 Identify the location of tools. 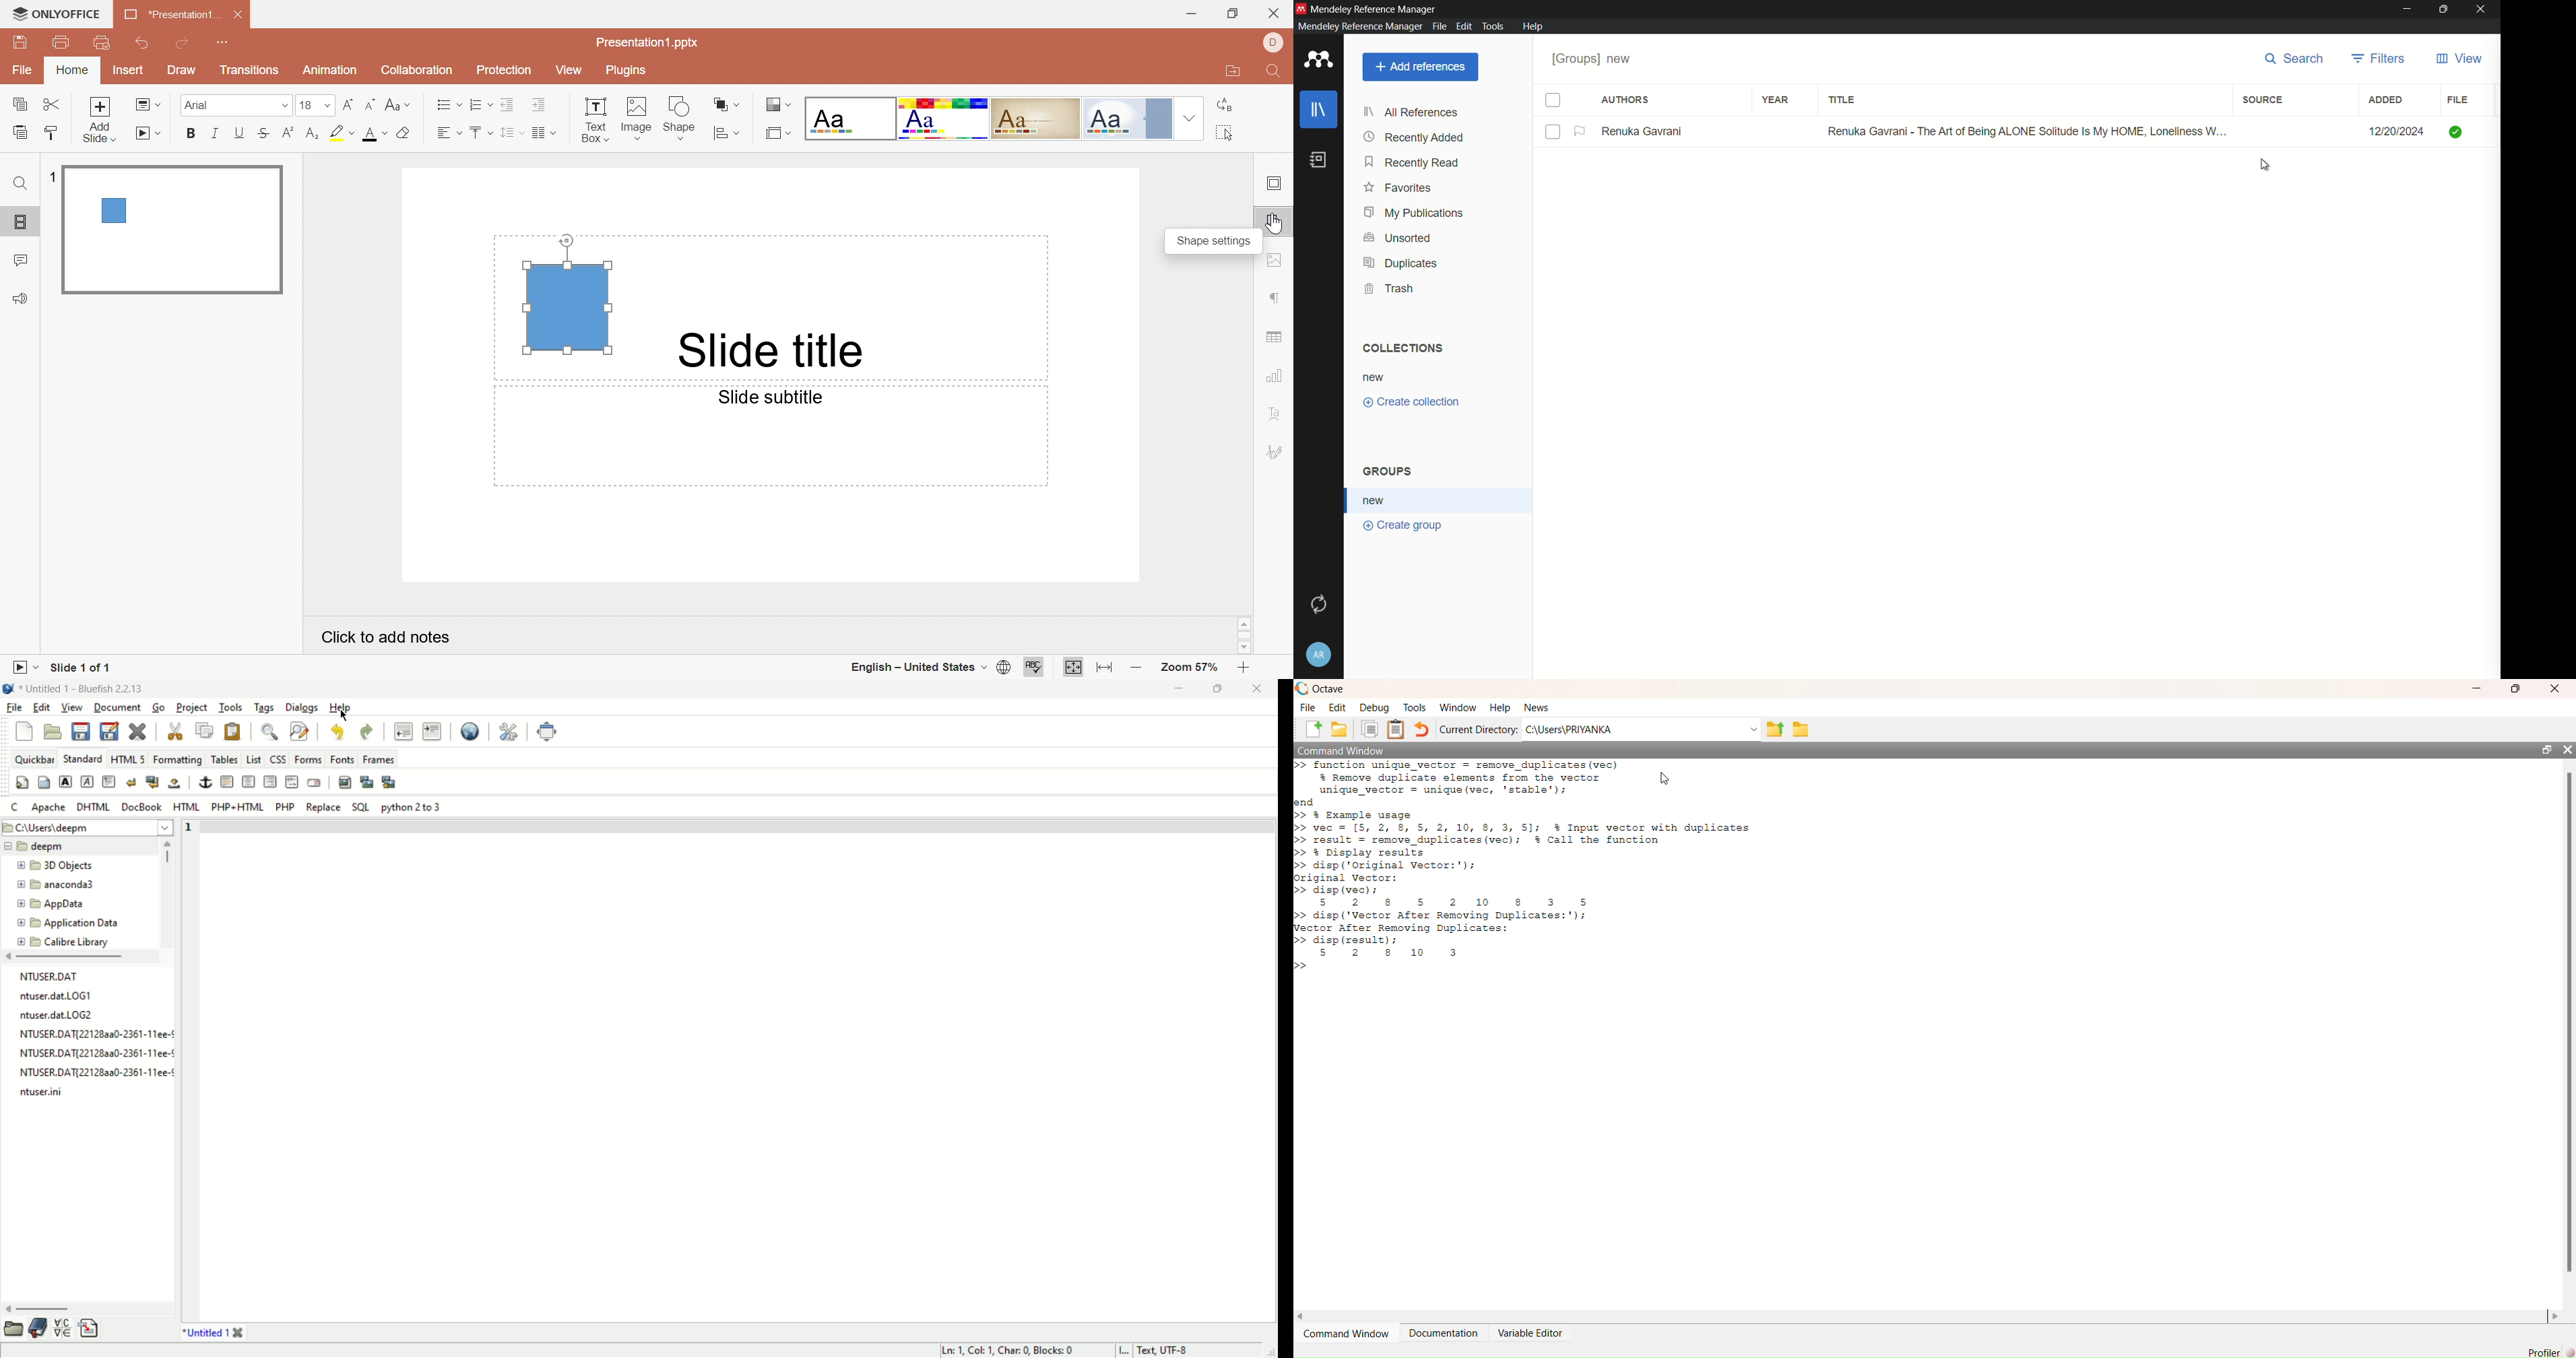
(1493, 27).